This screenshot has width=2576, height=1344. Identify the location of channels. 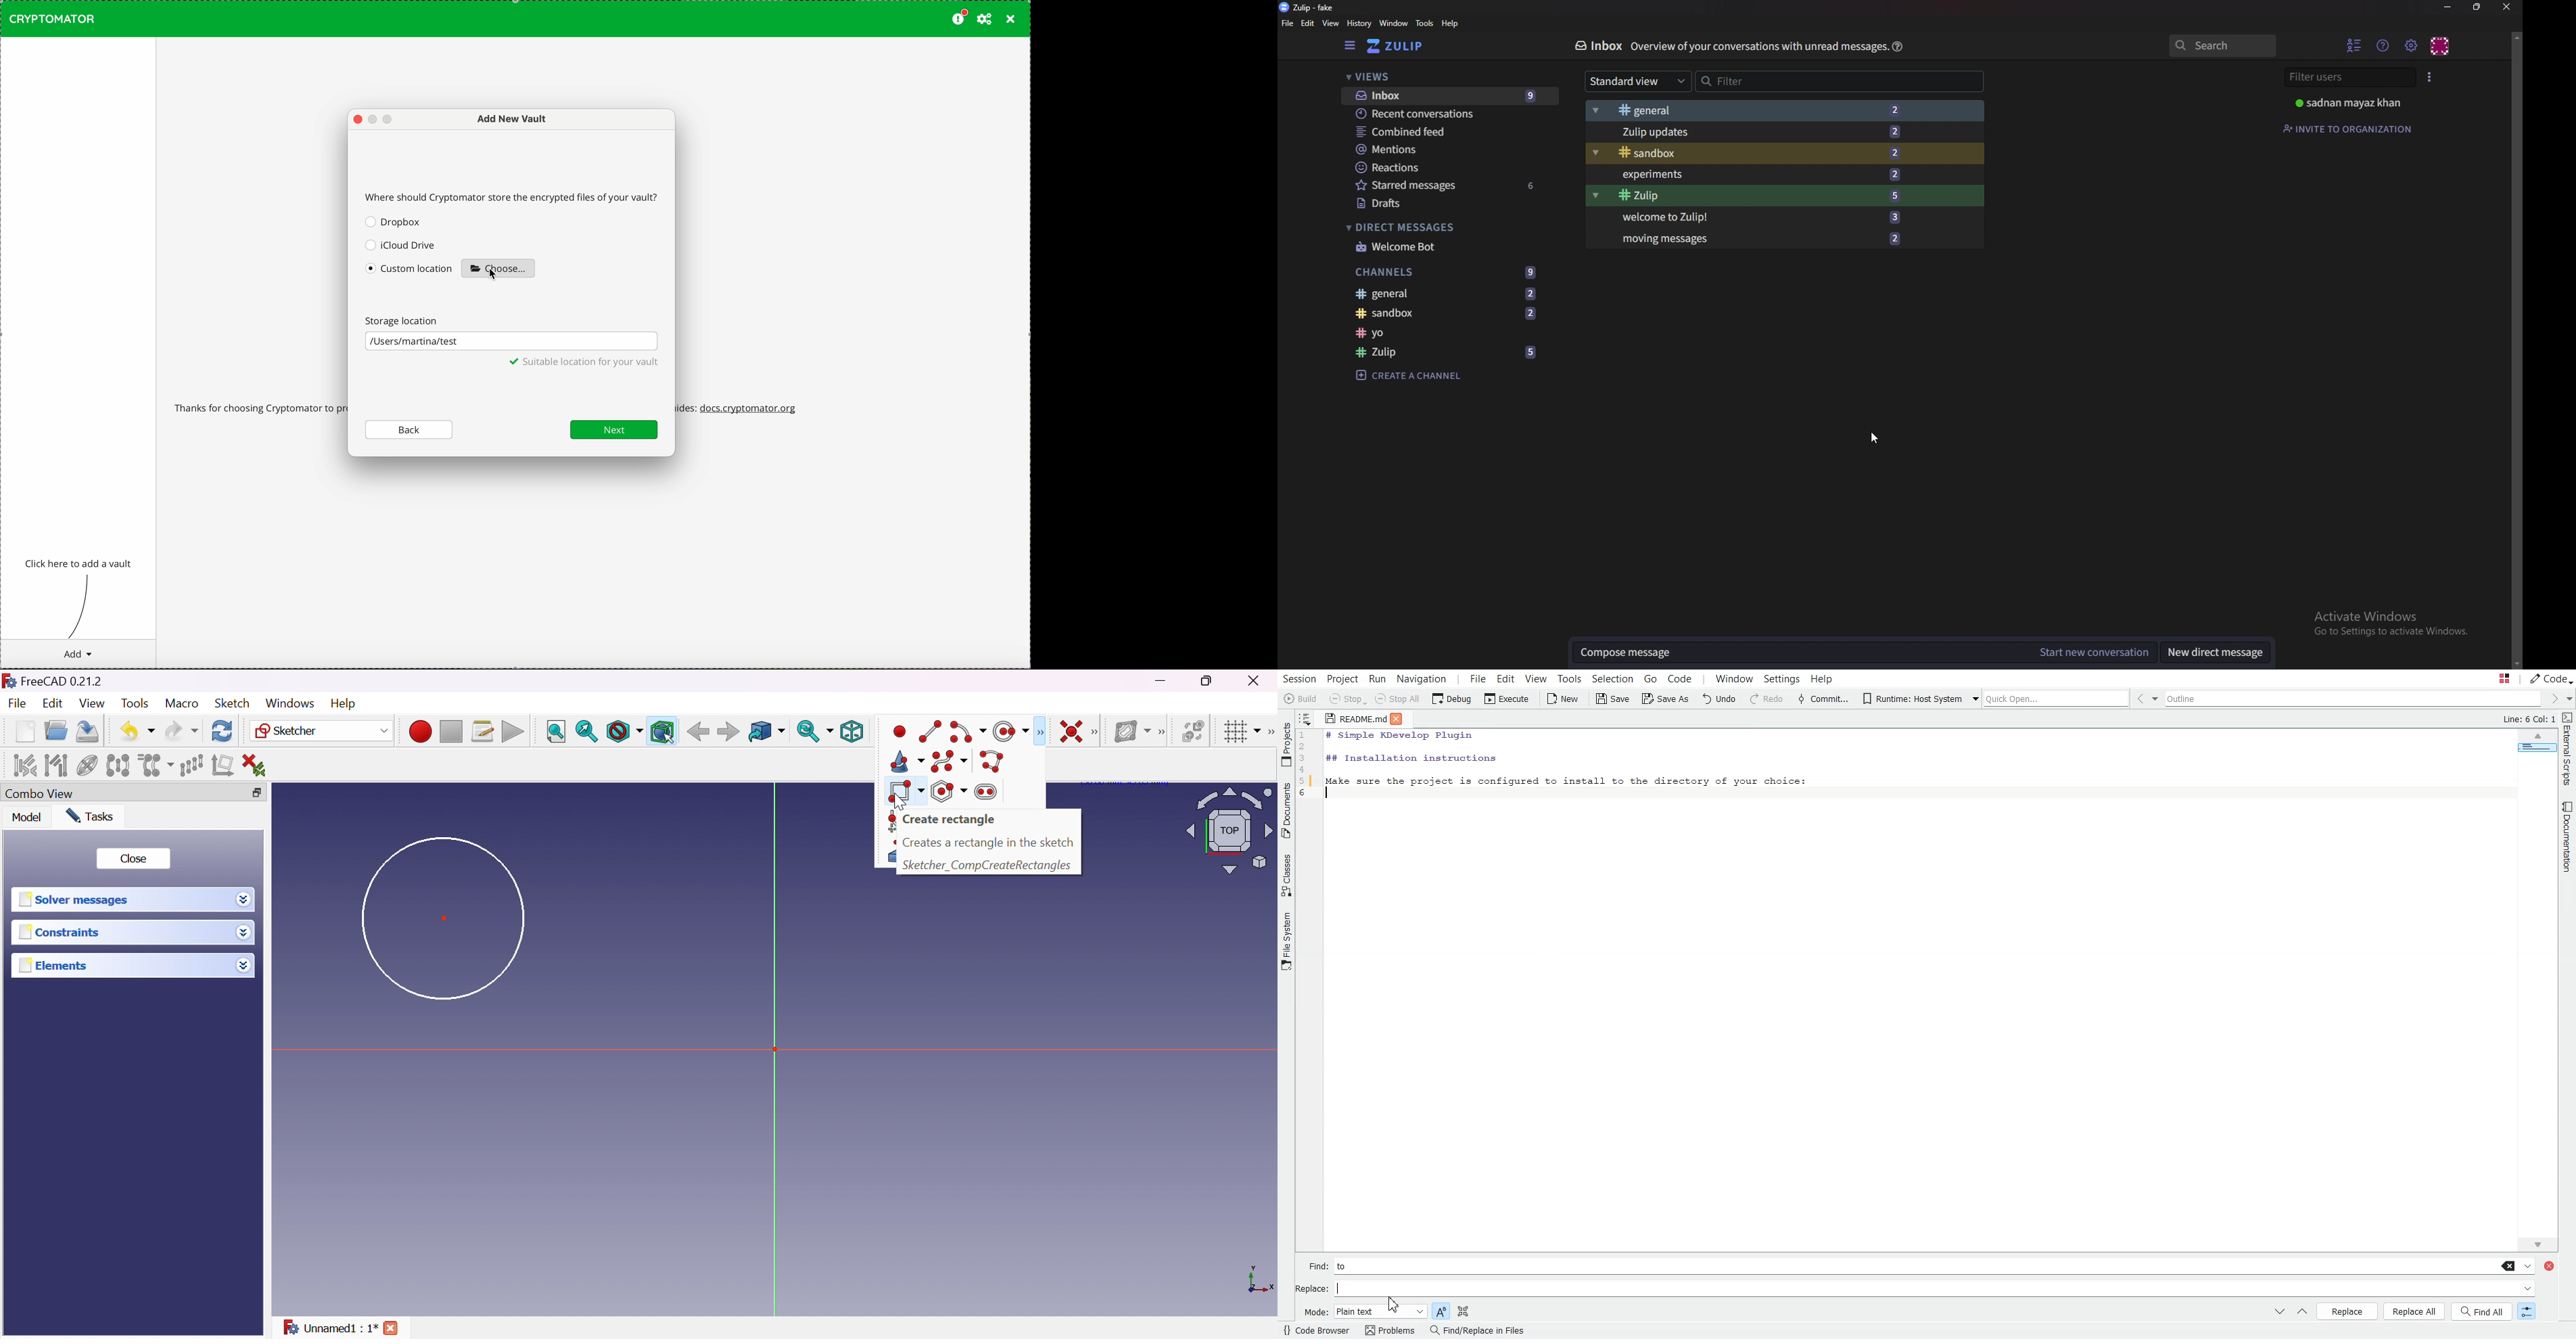
(1441, 273).